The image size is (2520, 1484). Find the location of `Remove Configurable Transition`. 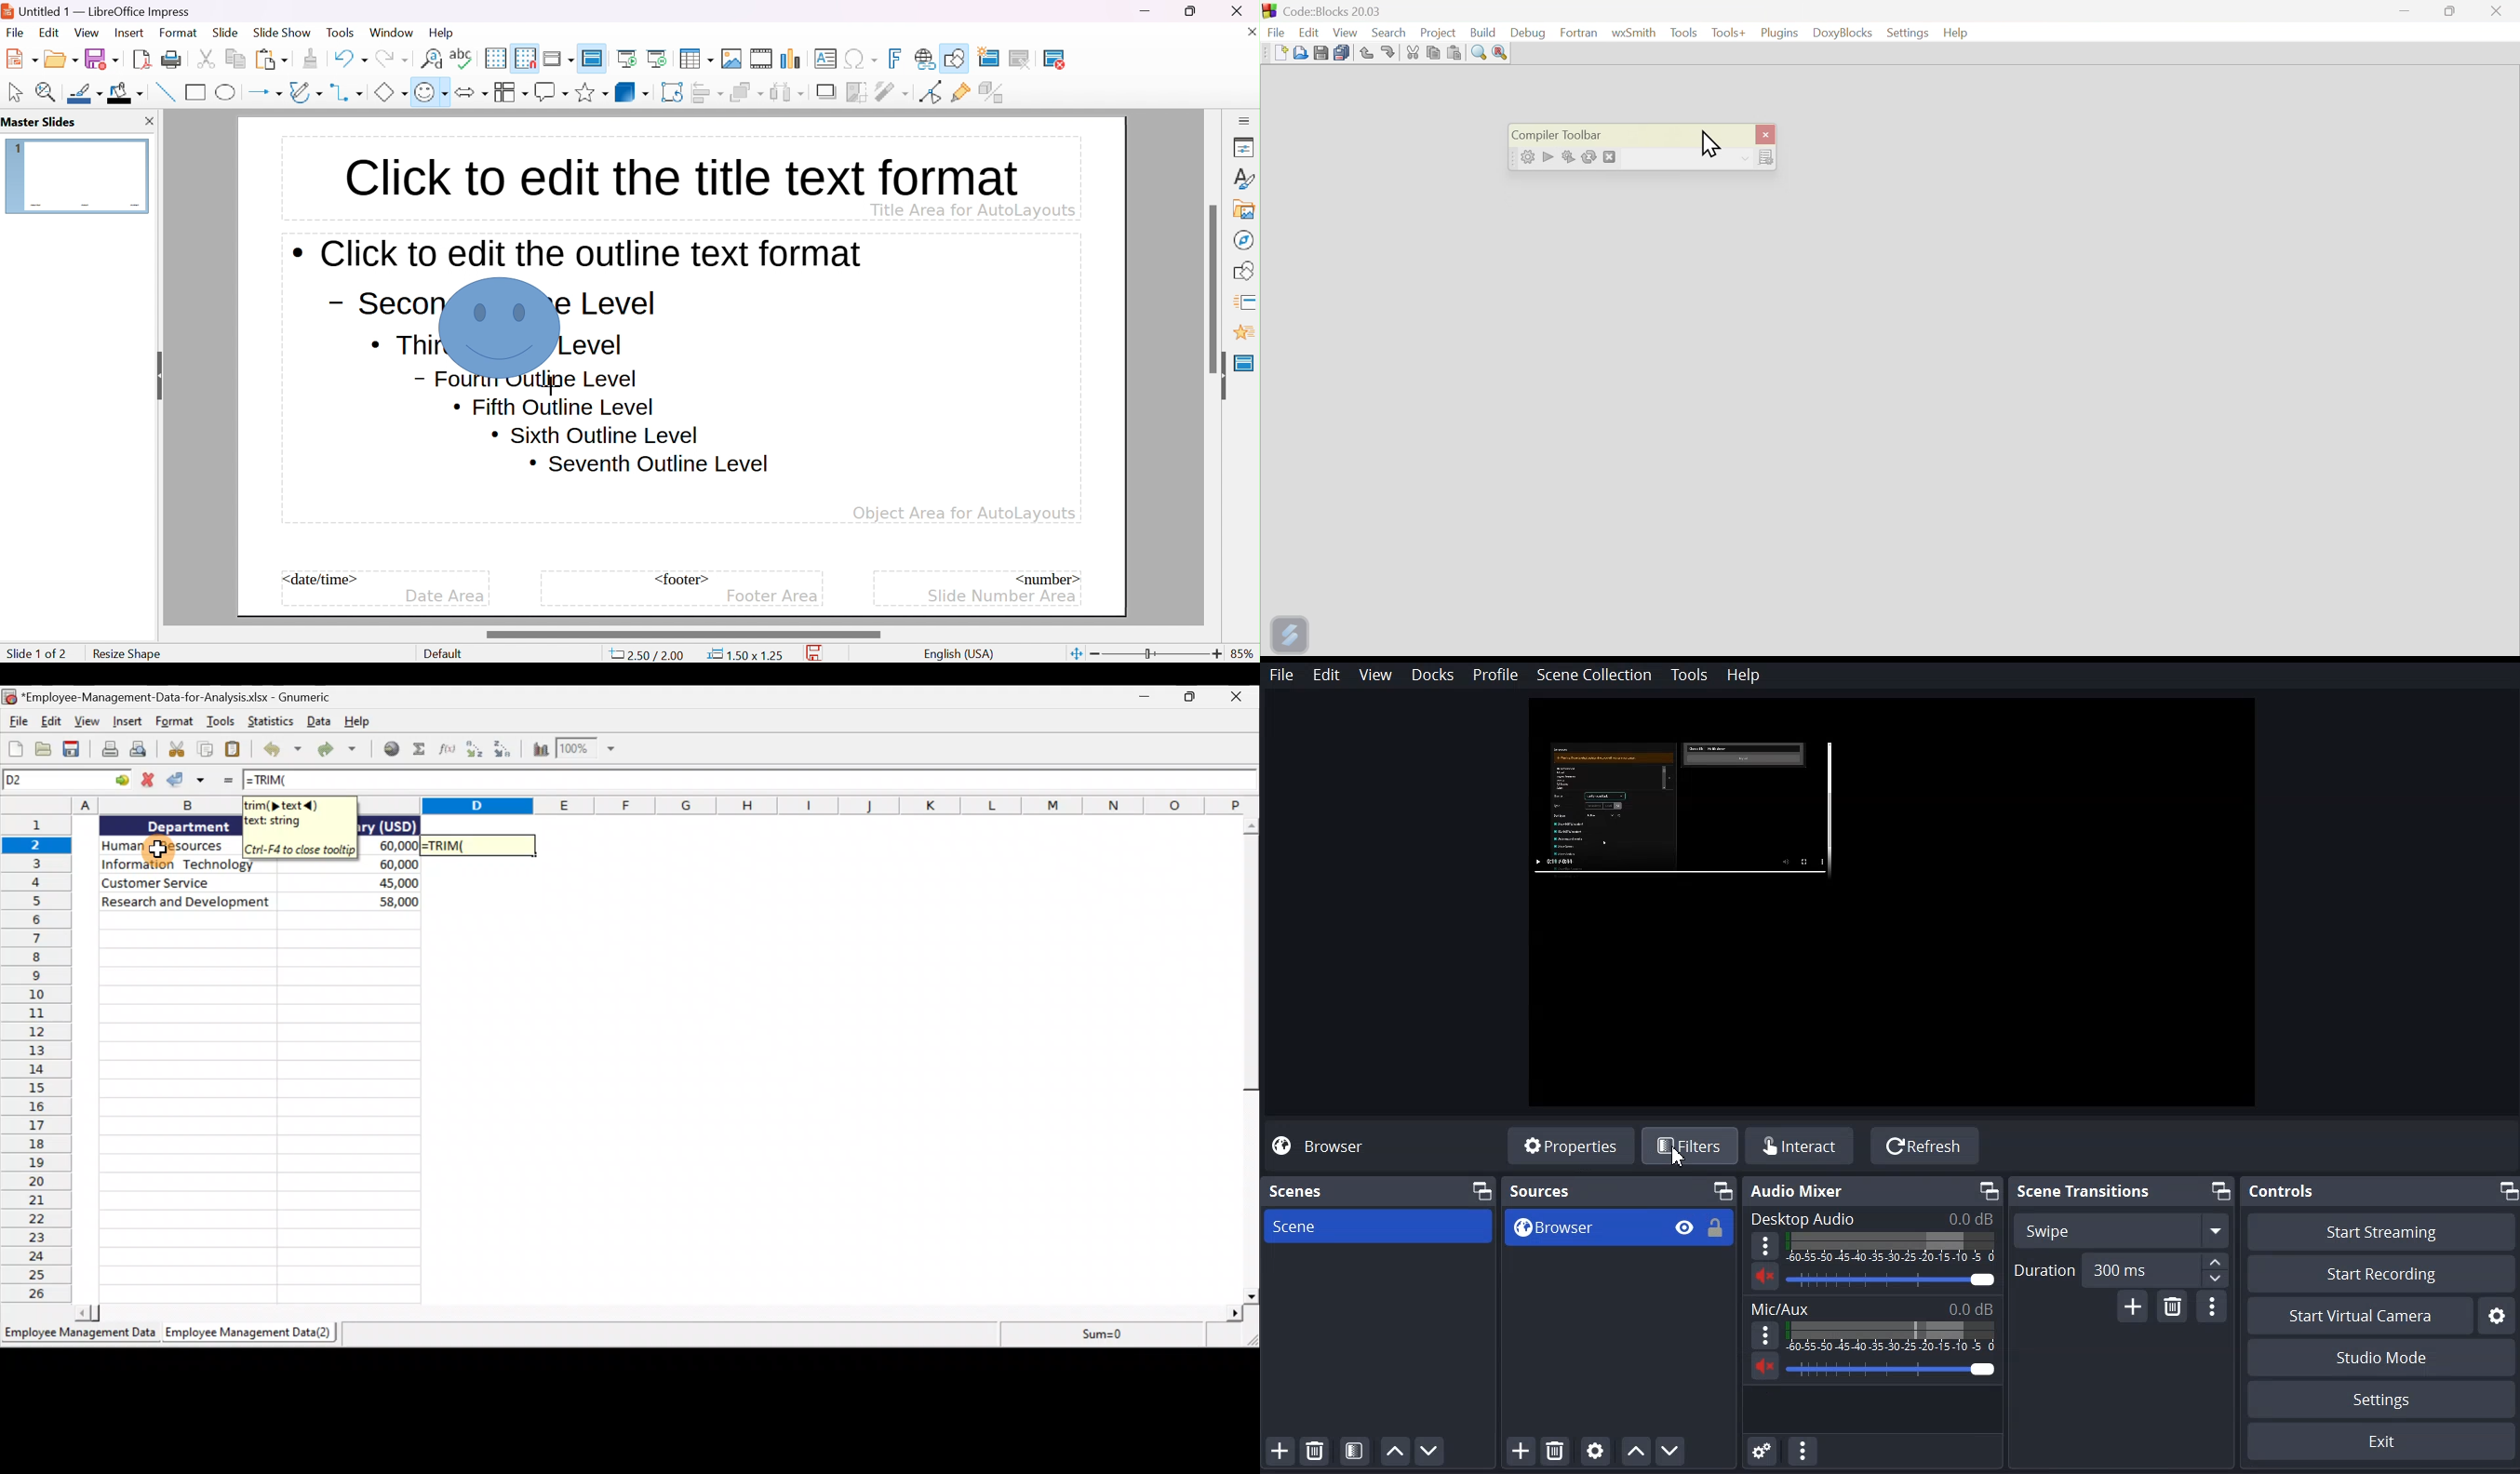

Remove Configurable Transition is located at coordinates (2172, 1306).